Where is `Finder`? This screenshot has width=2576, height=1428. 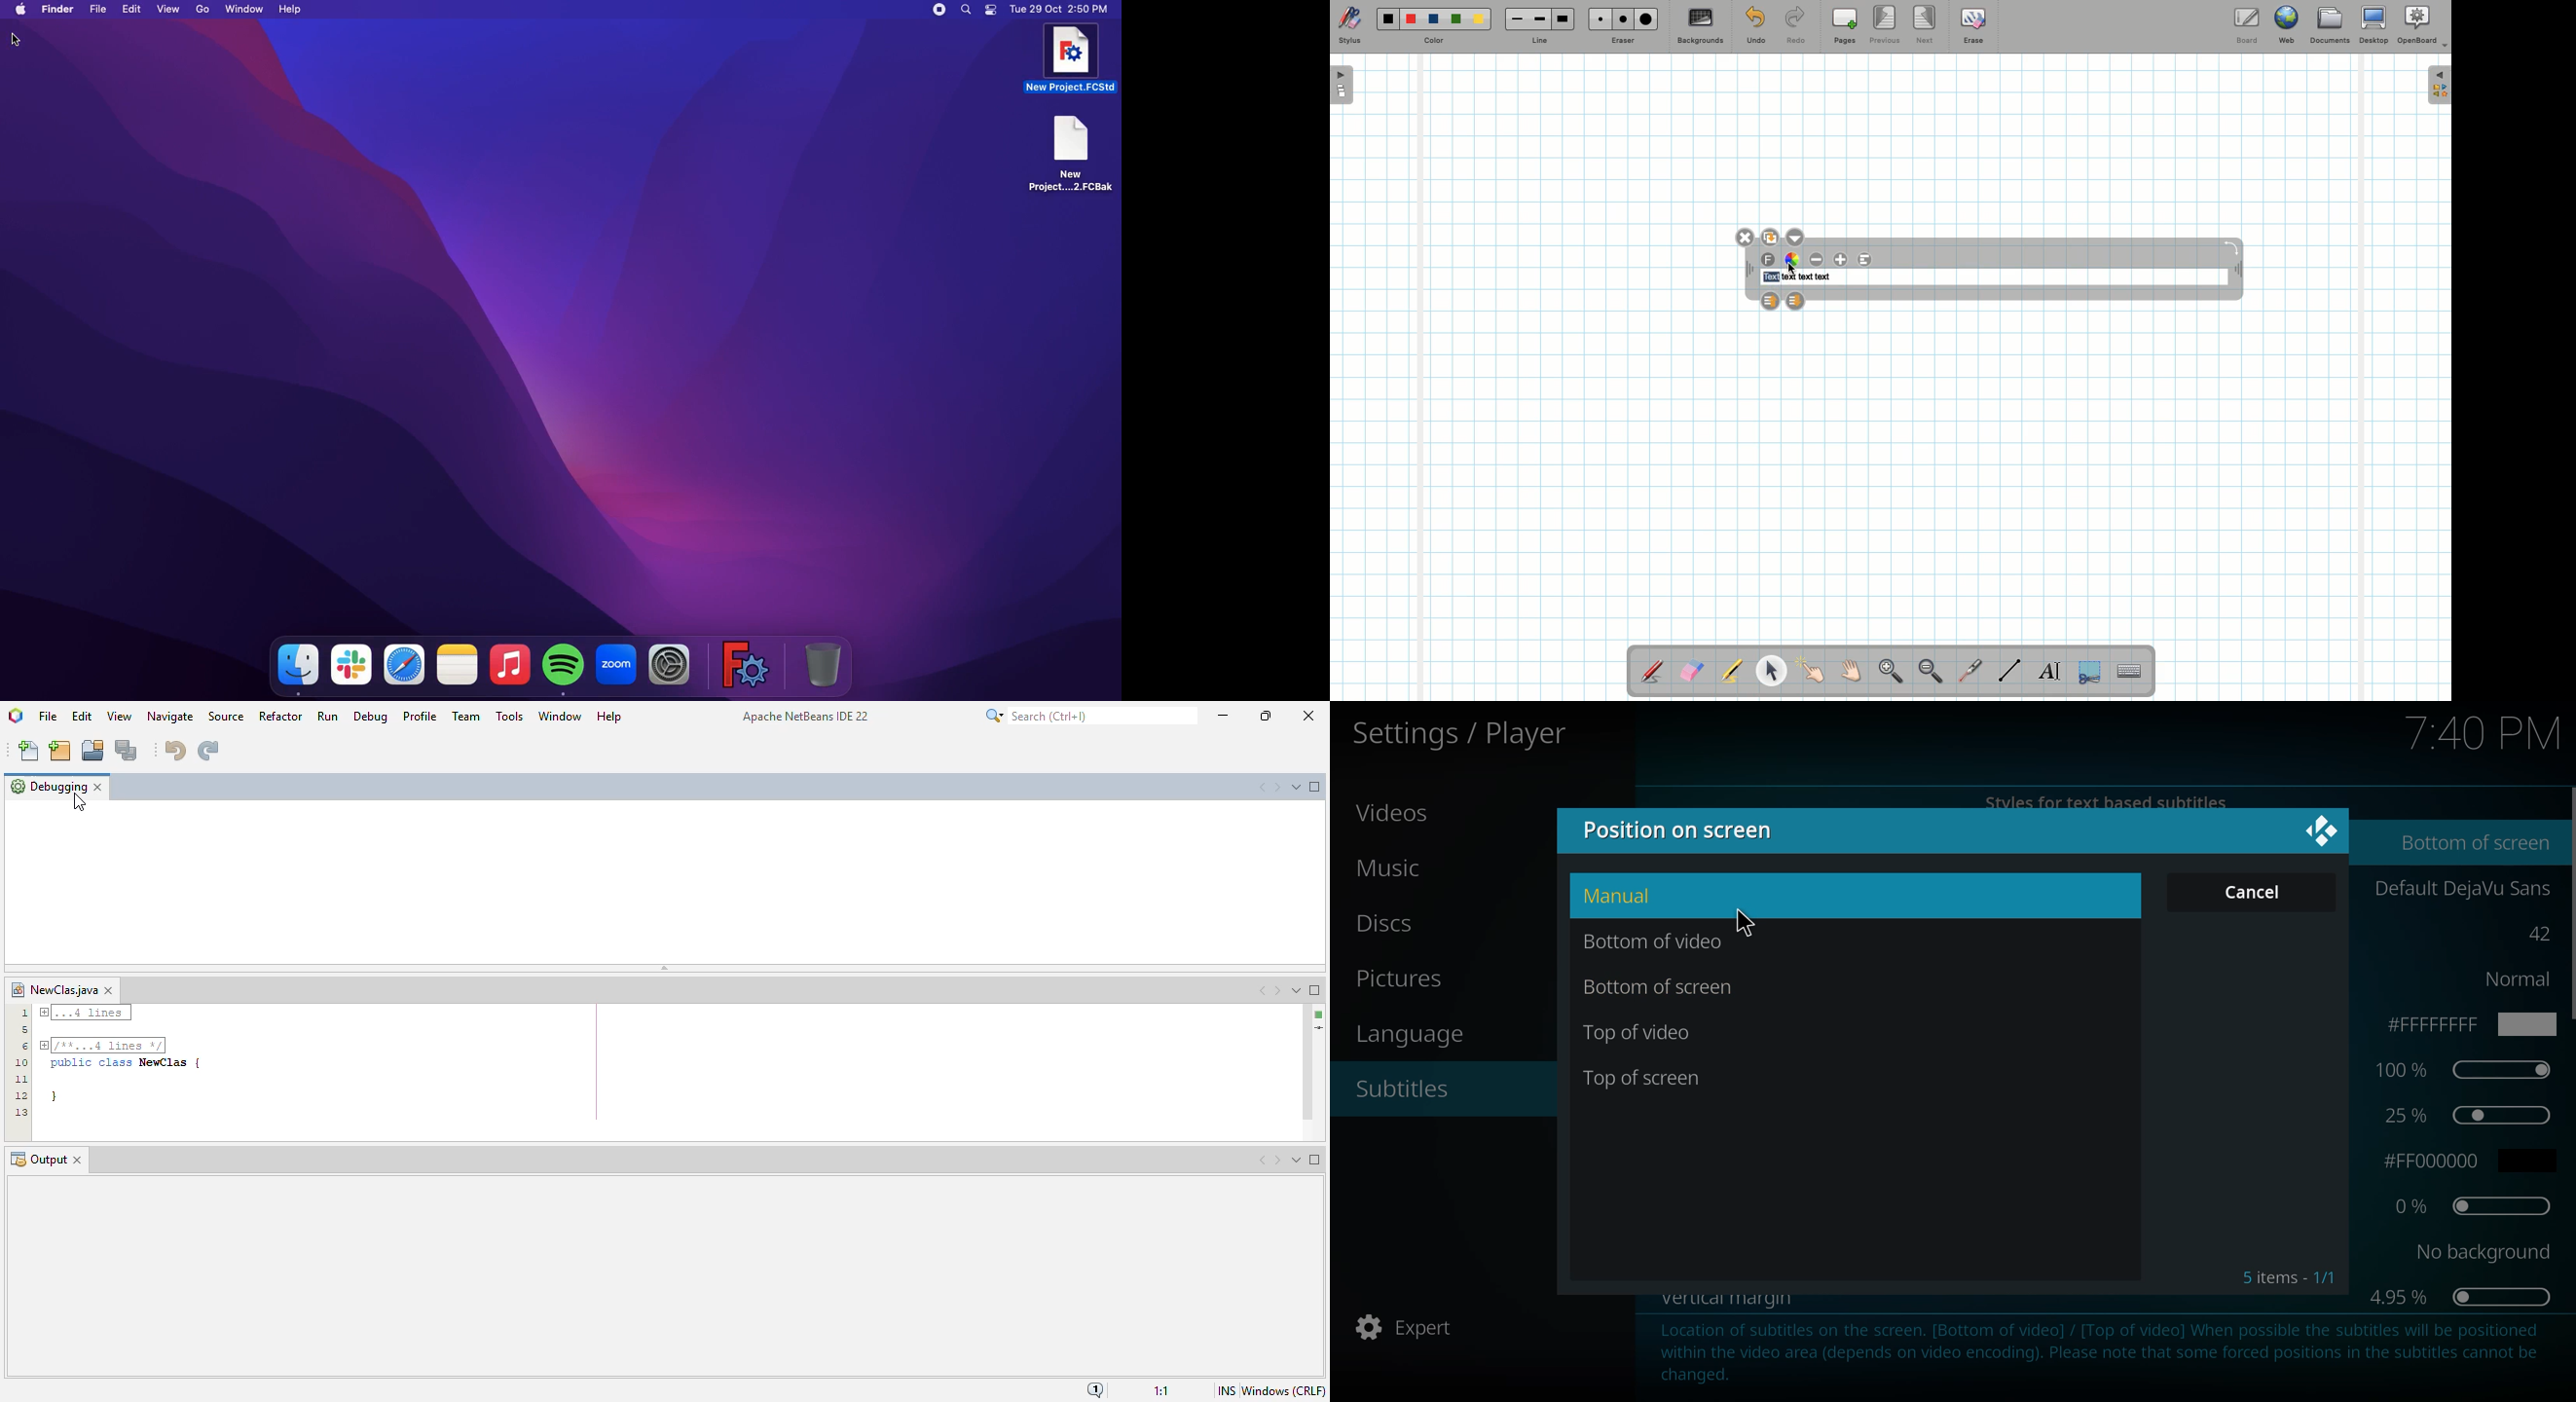 Finder is located at coordinates (294, 668).